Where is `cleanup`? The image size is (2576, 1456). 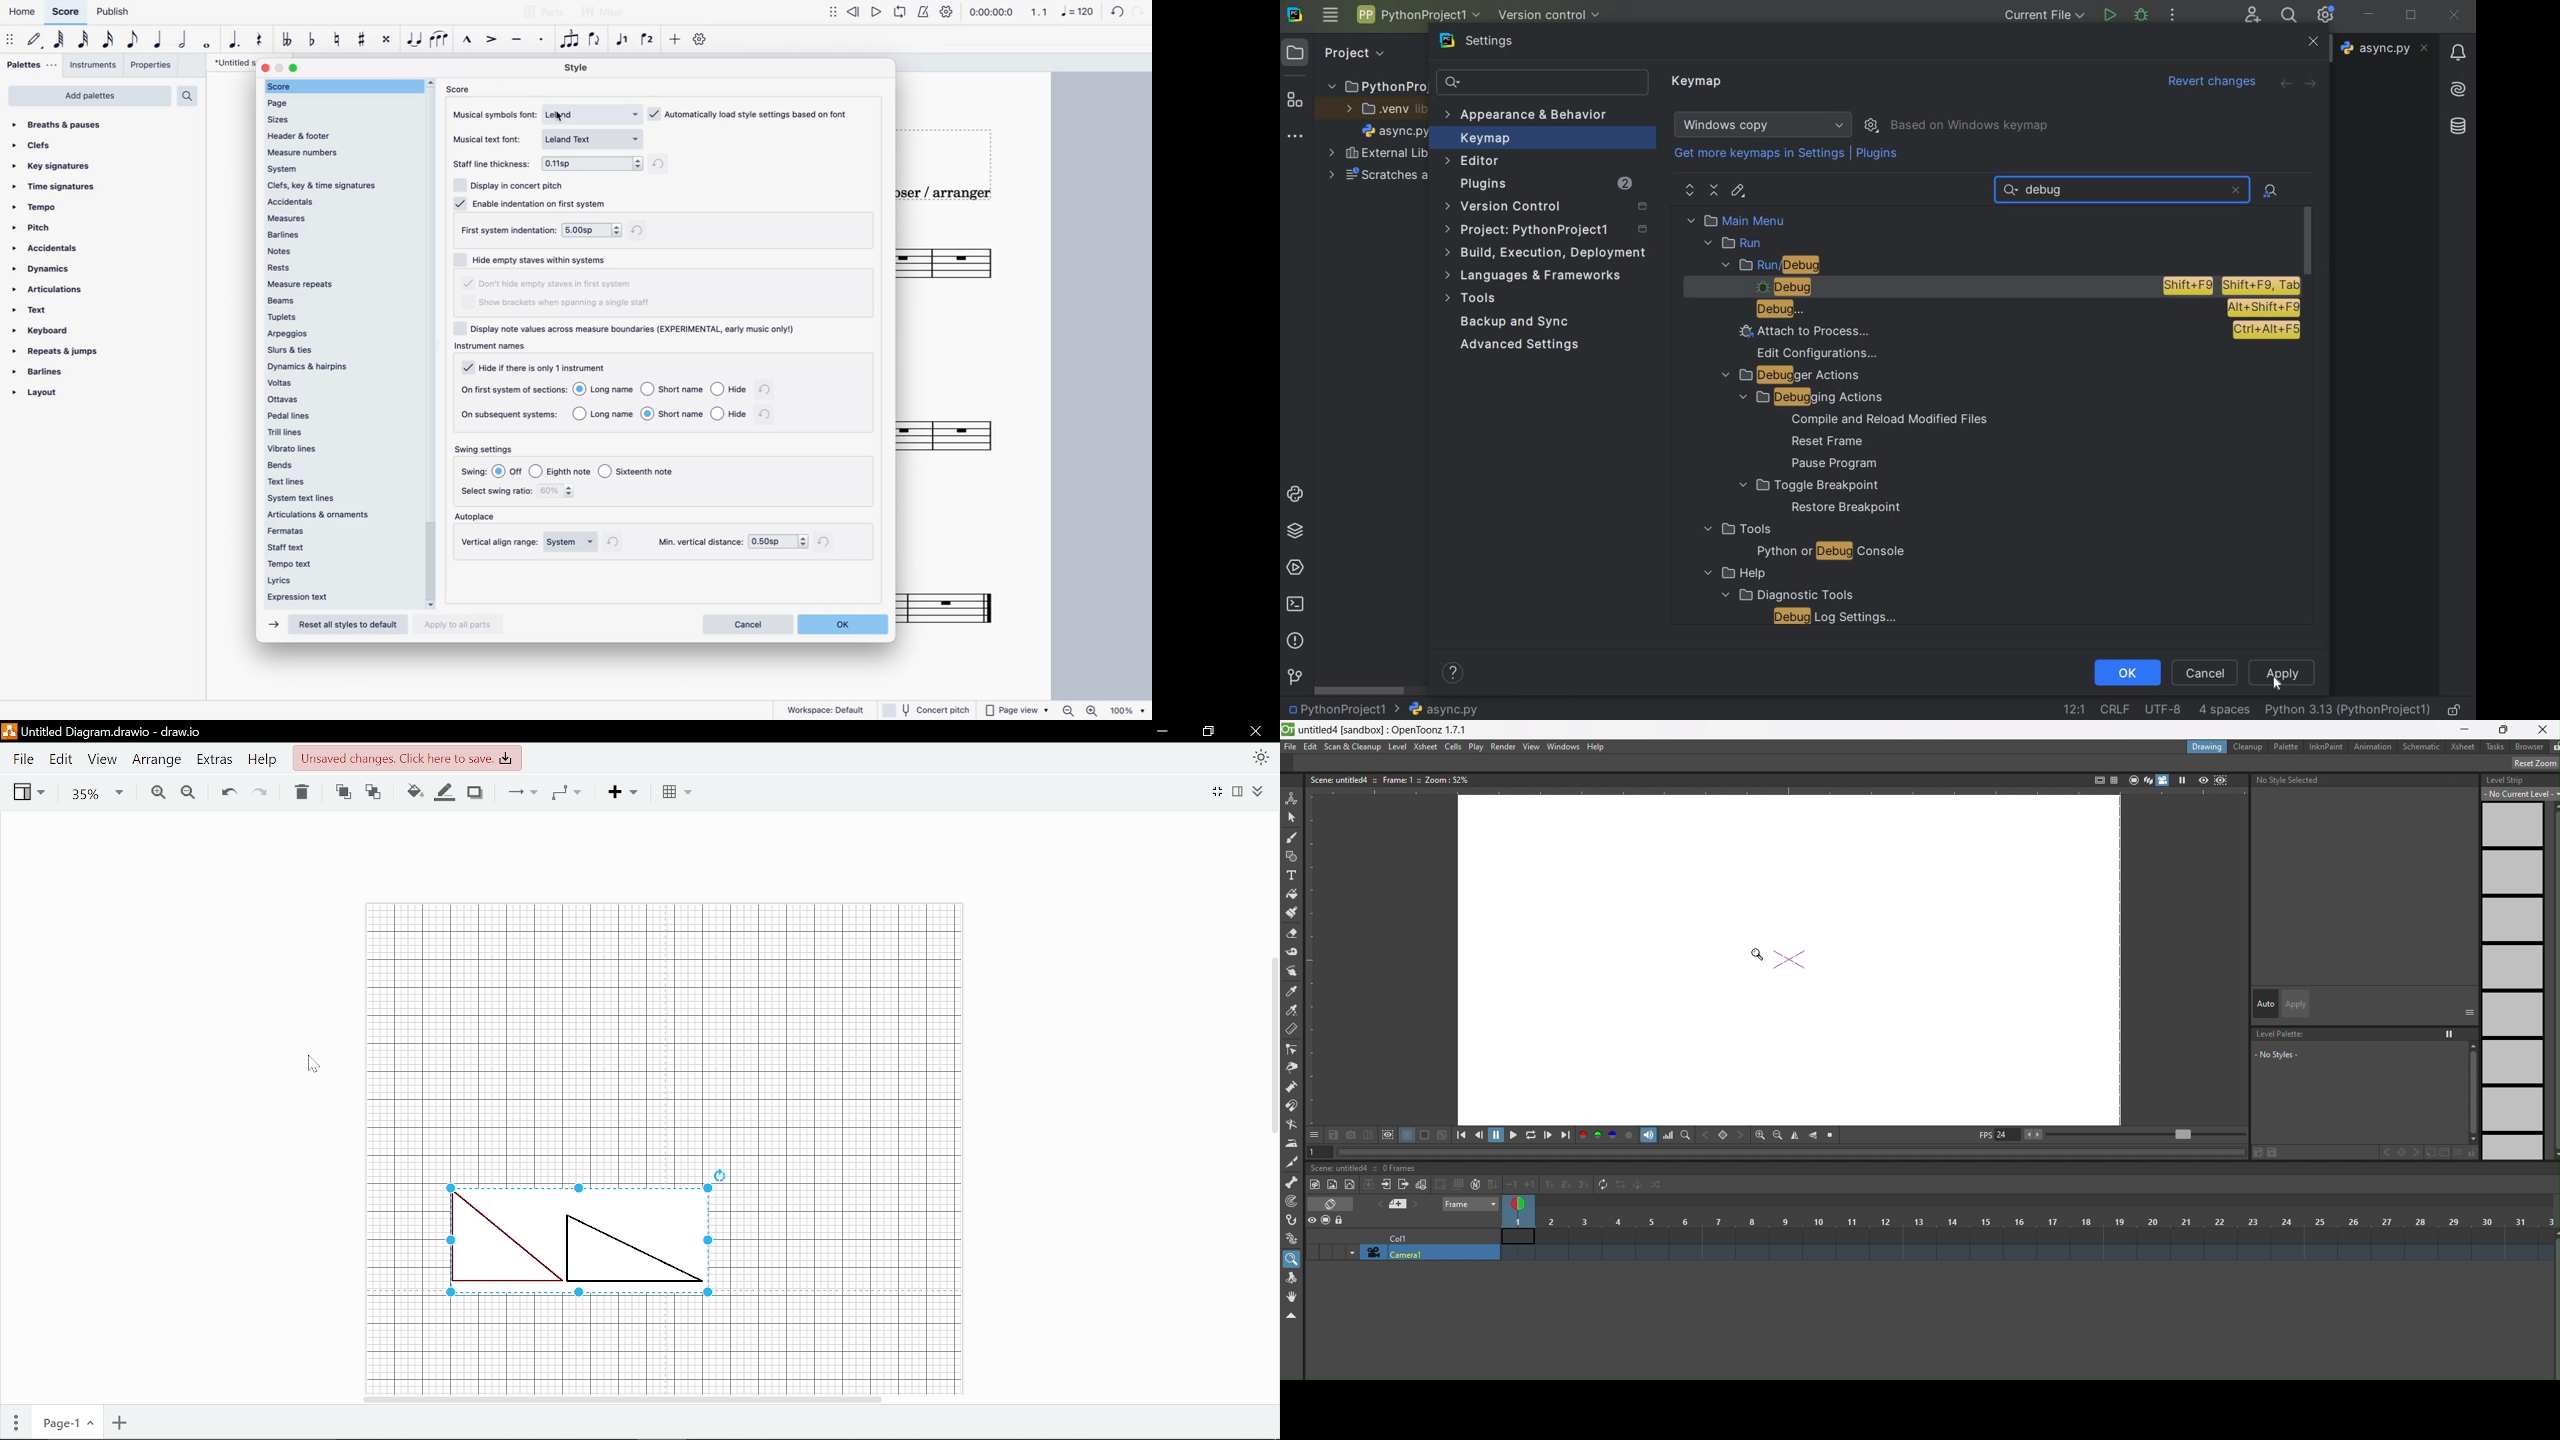
cleanup is located at coordinates (2249, 746).